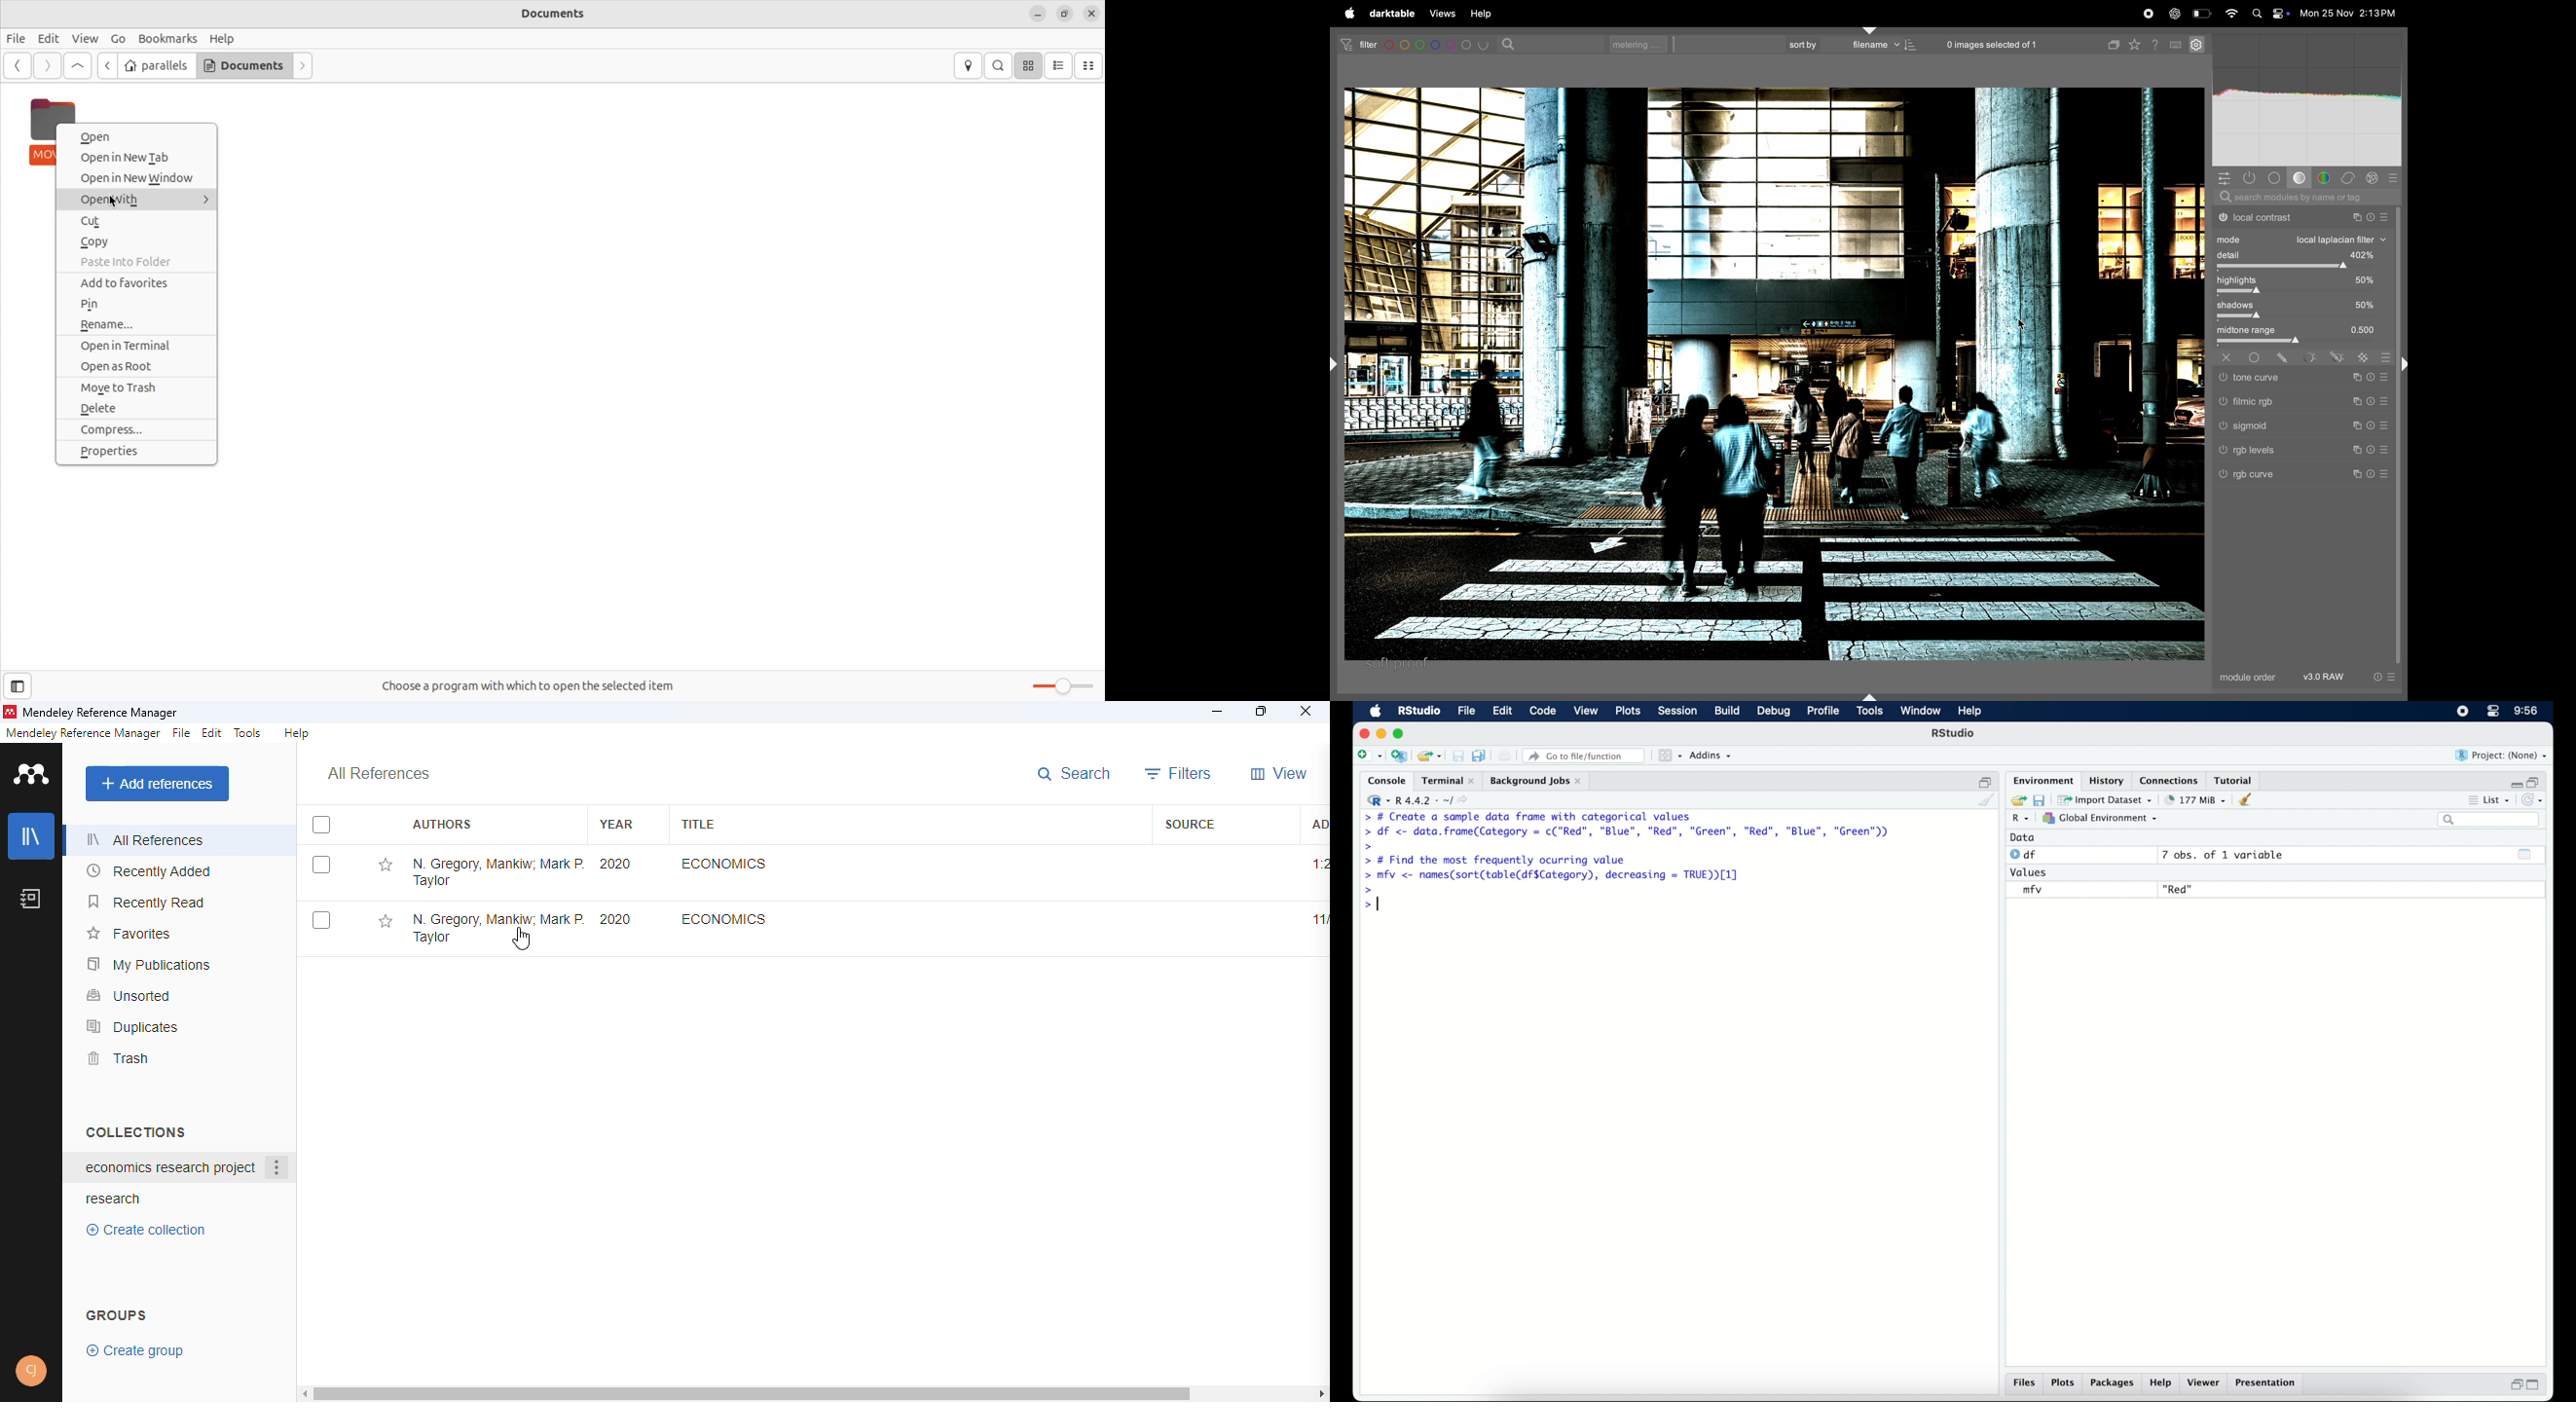 The height and width of the screenshot is (1428, 2576). I want to click on restore down, so click(2536, 781).